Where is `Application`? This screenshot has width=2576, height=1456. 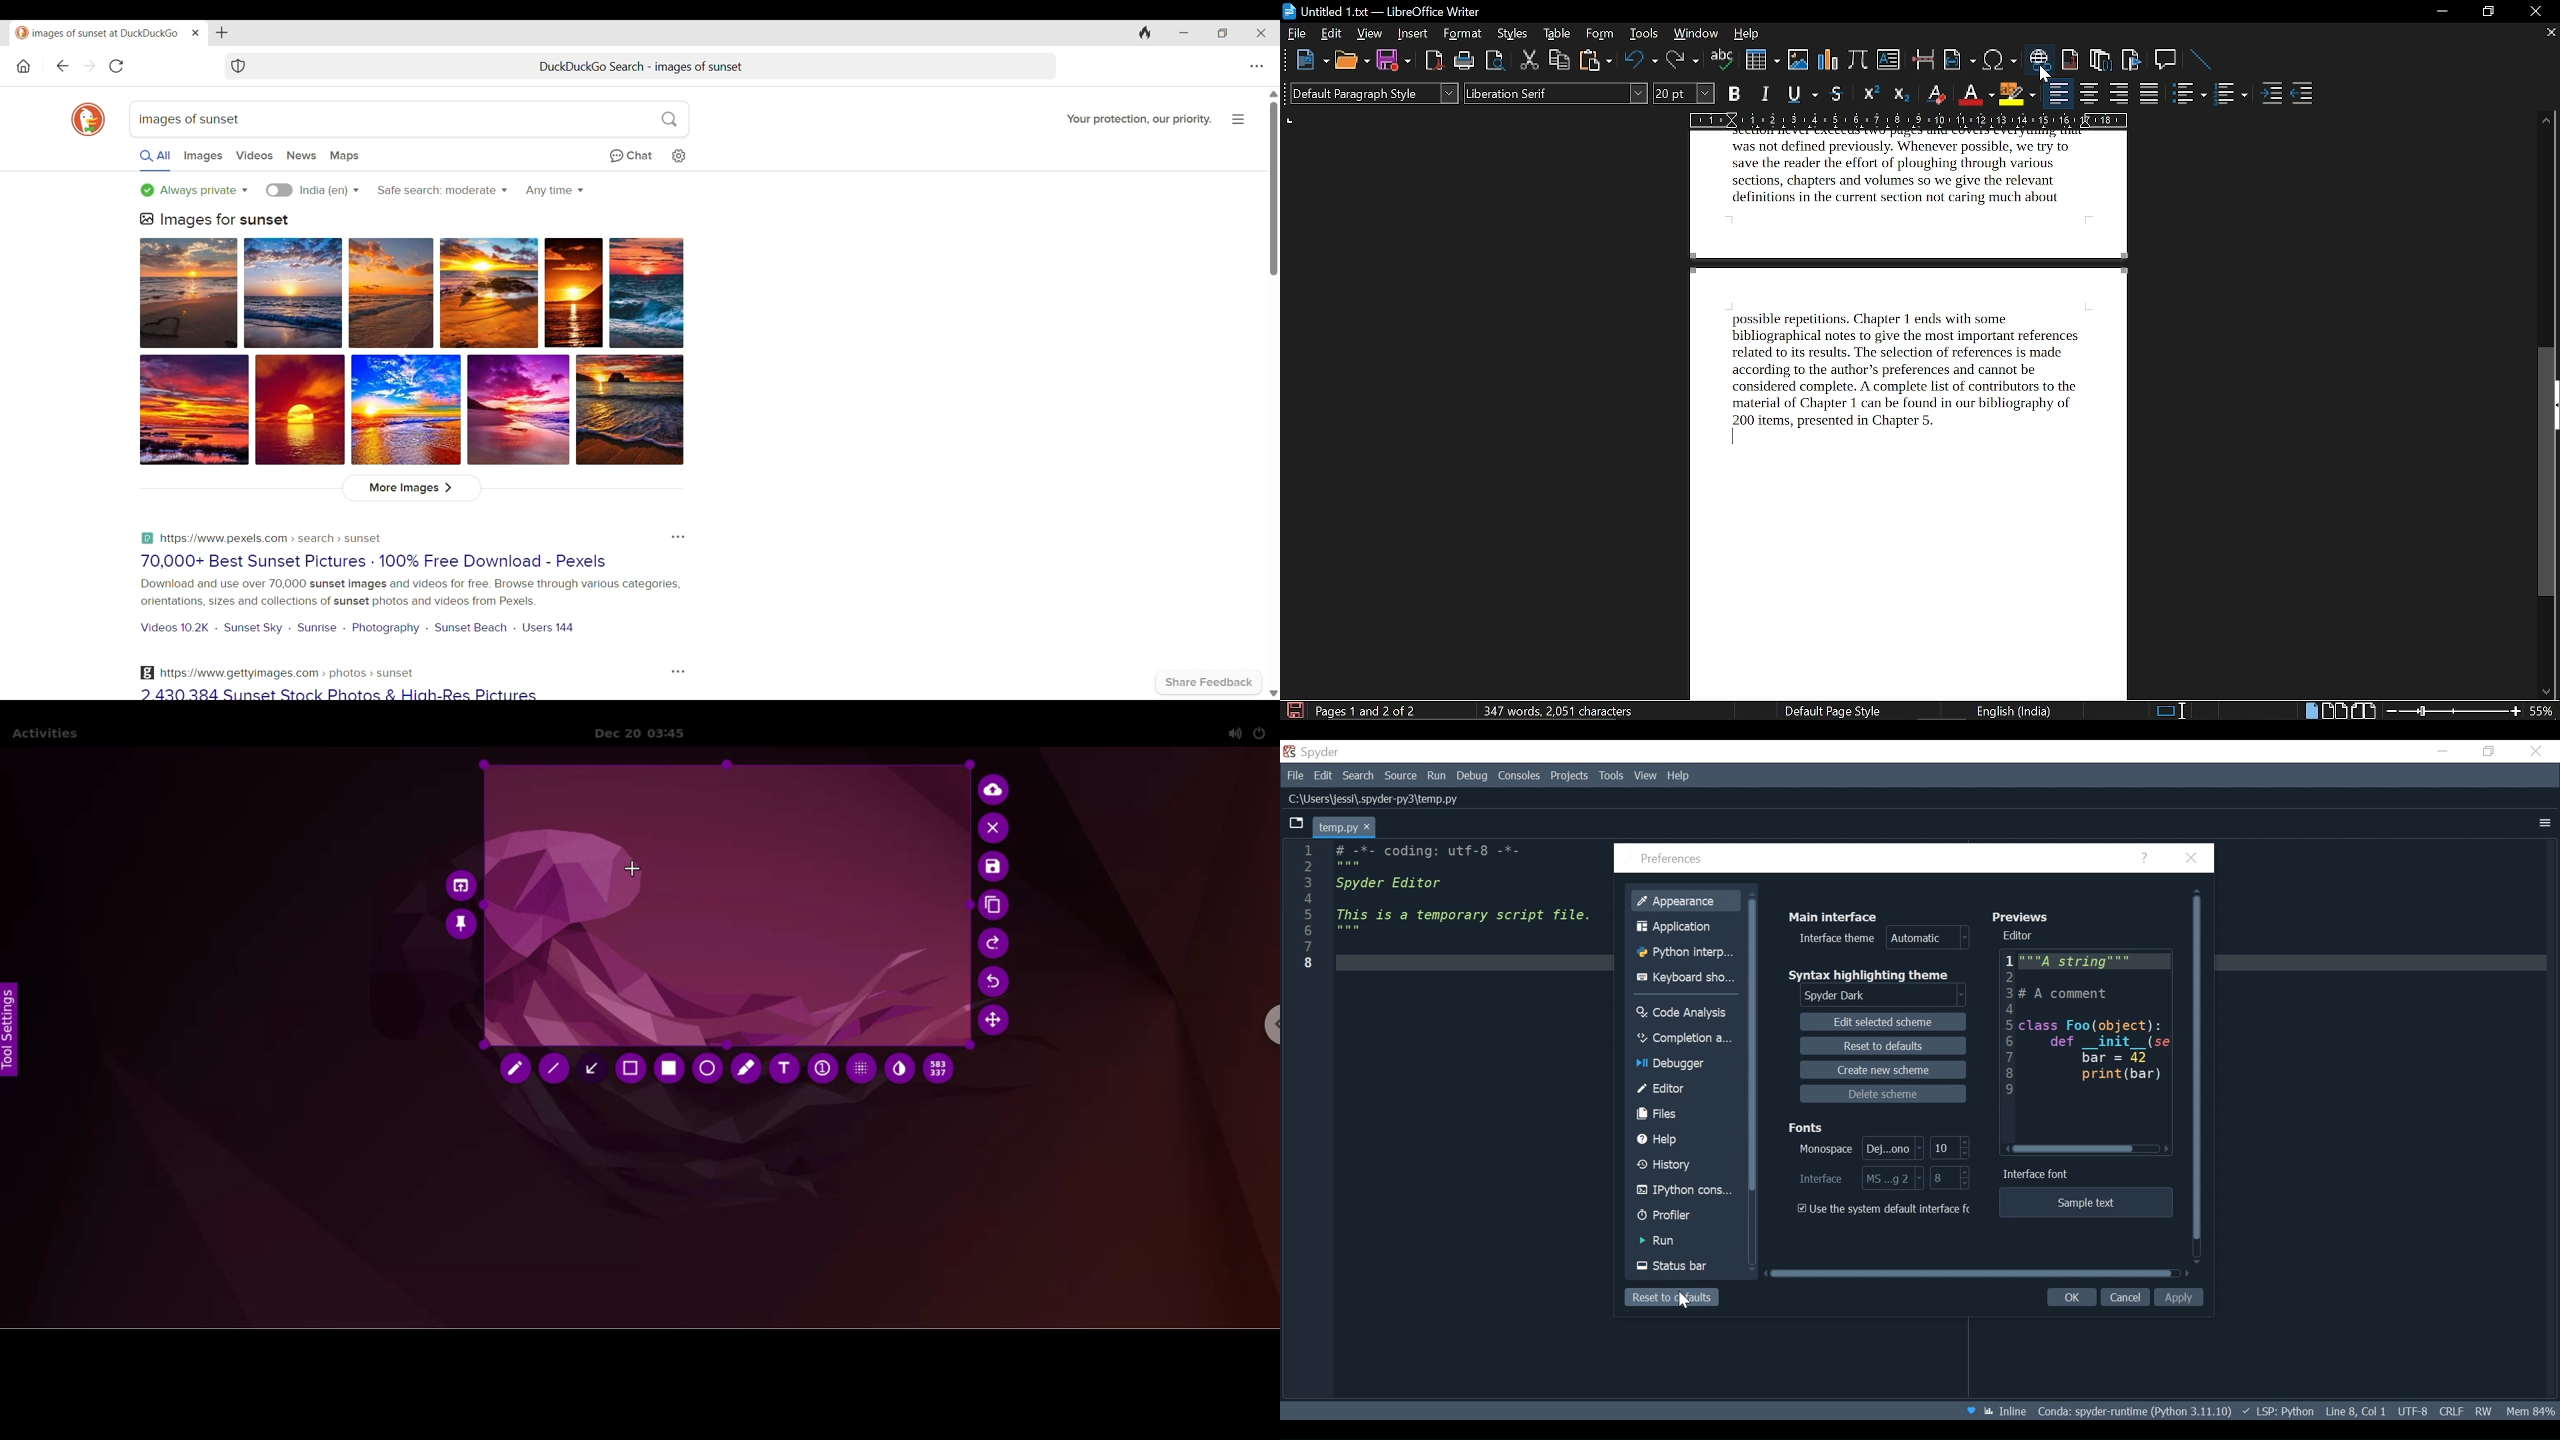 Application is located at coordinates (1689, 926).